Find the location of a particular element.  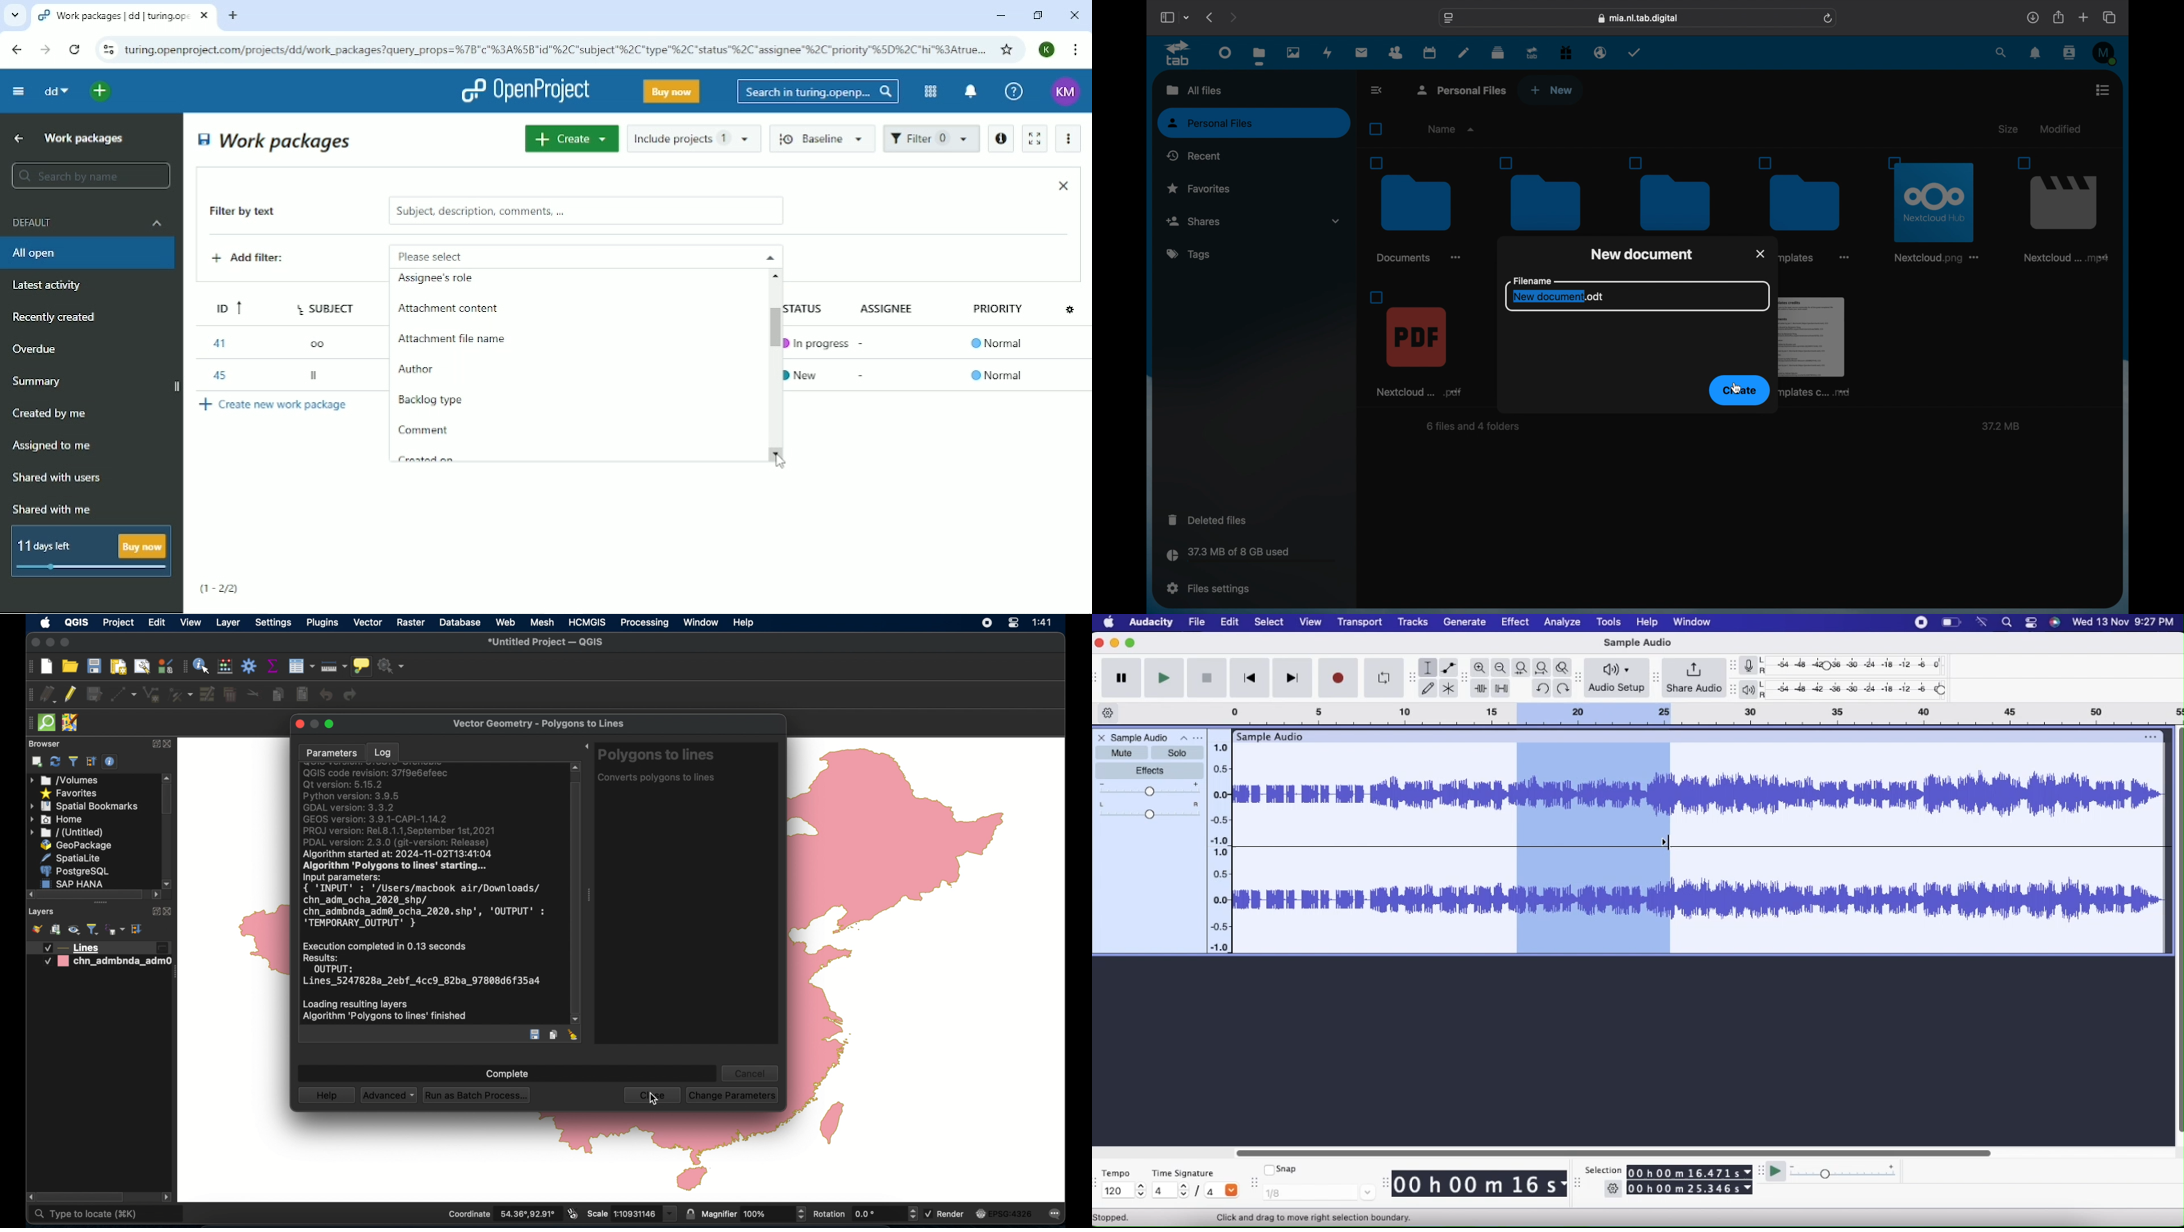

Stopped is located at coordinates (1112, 1219).